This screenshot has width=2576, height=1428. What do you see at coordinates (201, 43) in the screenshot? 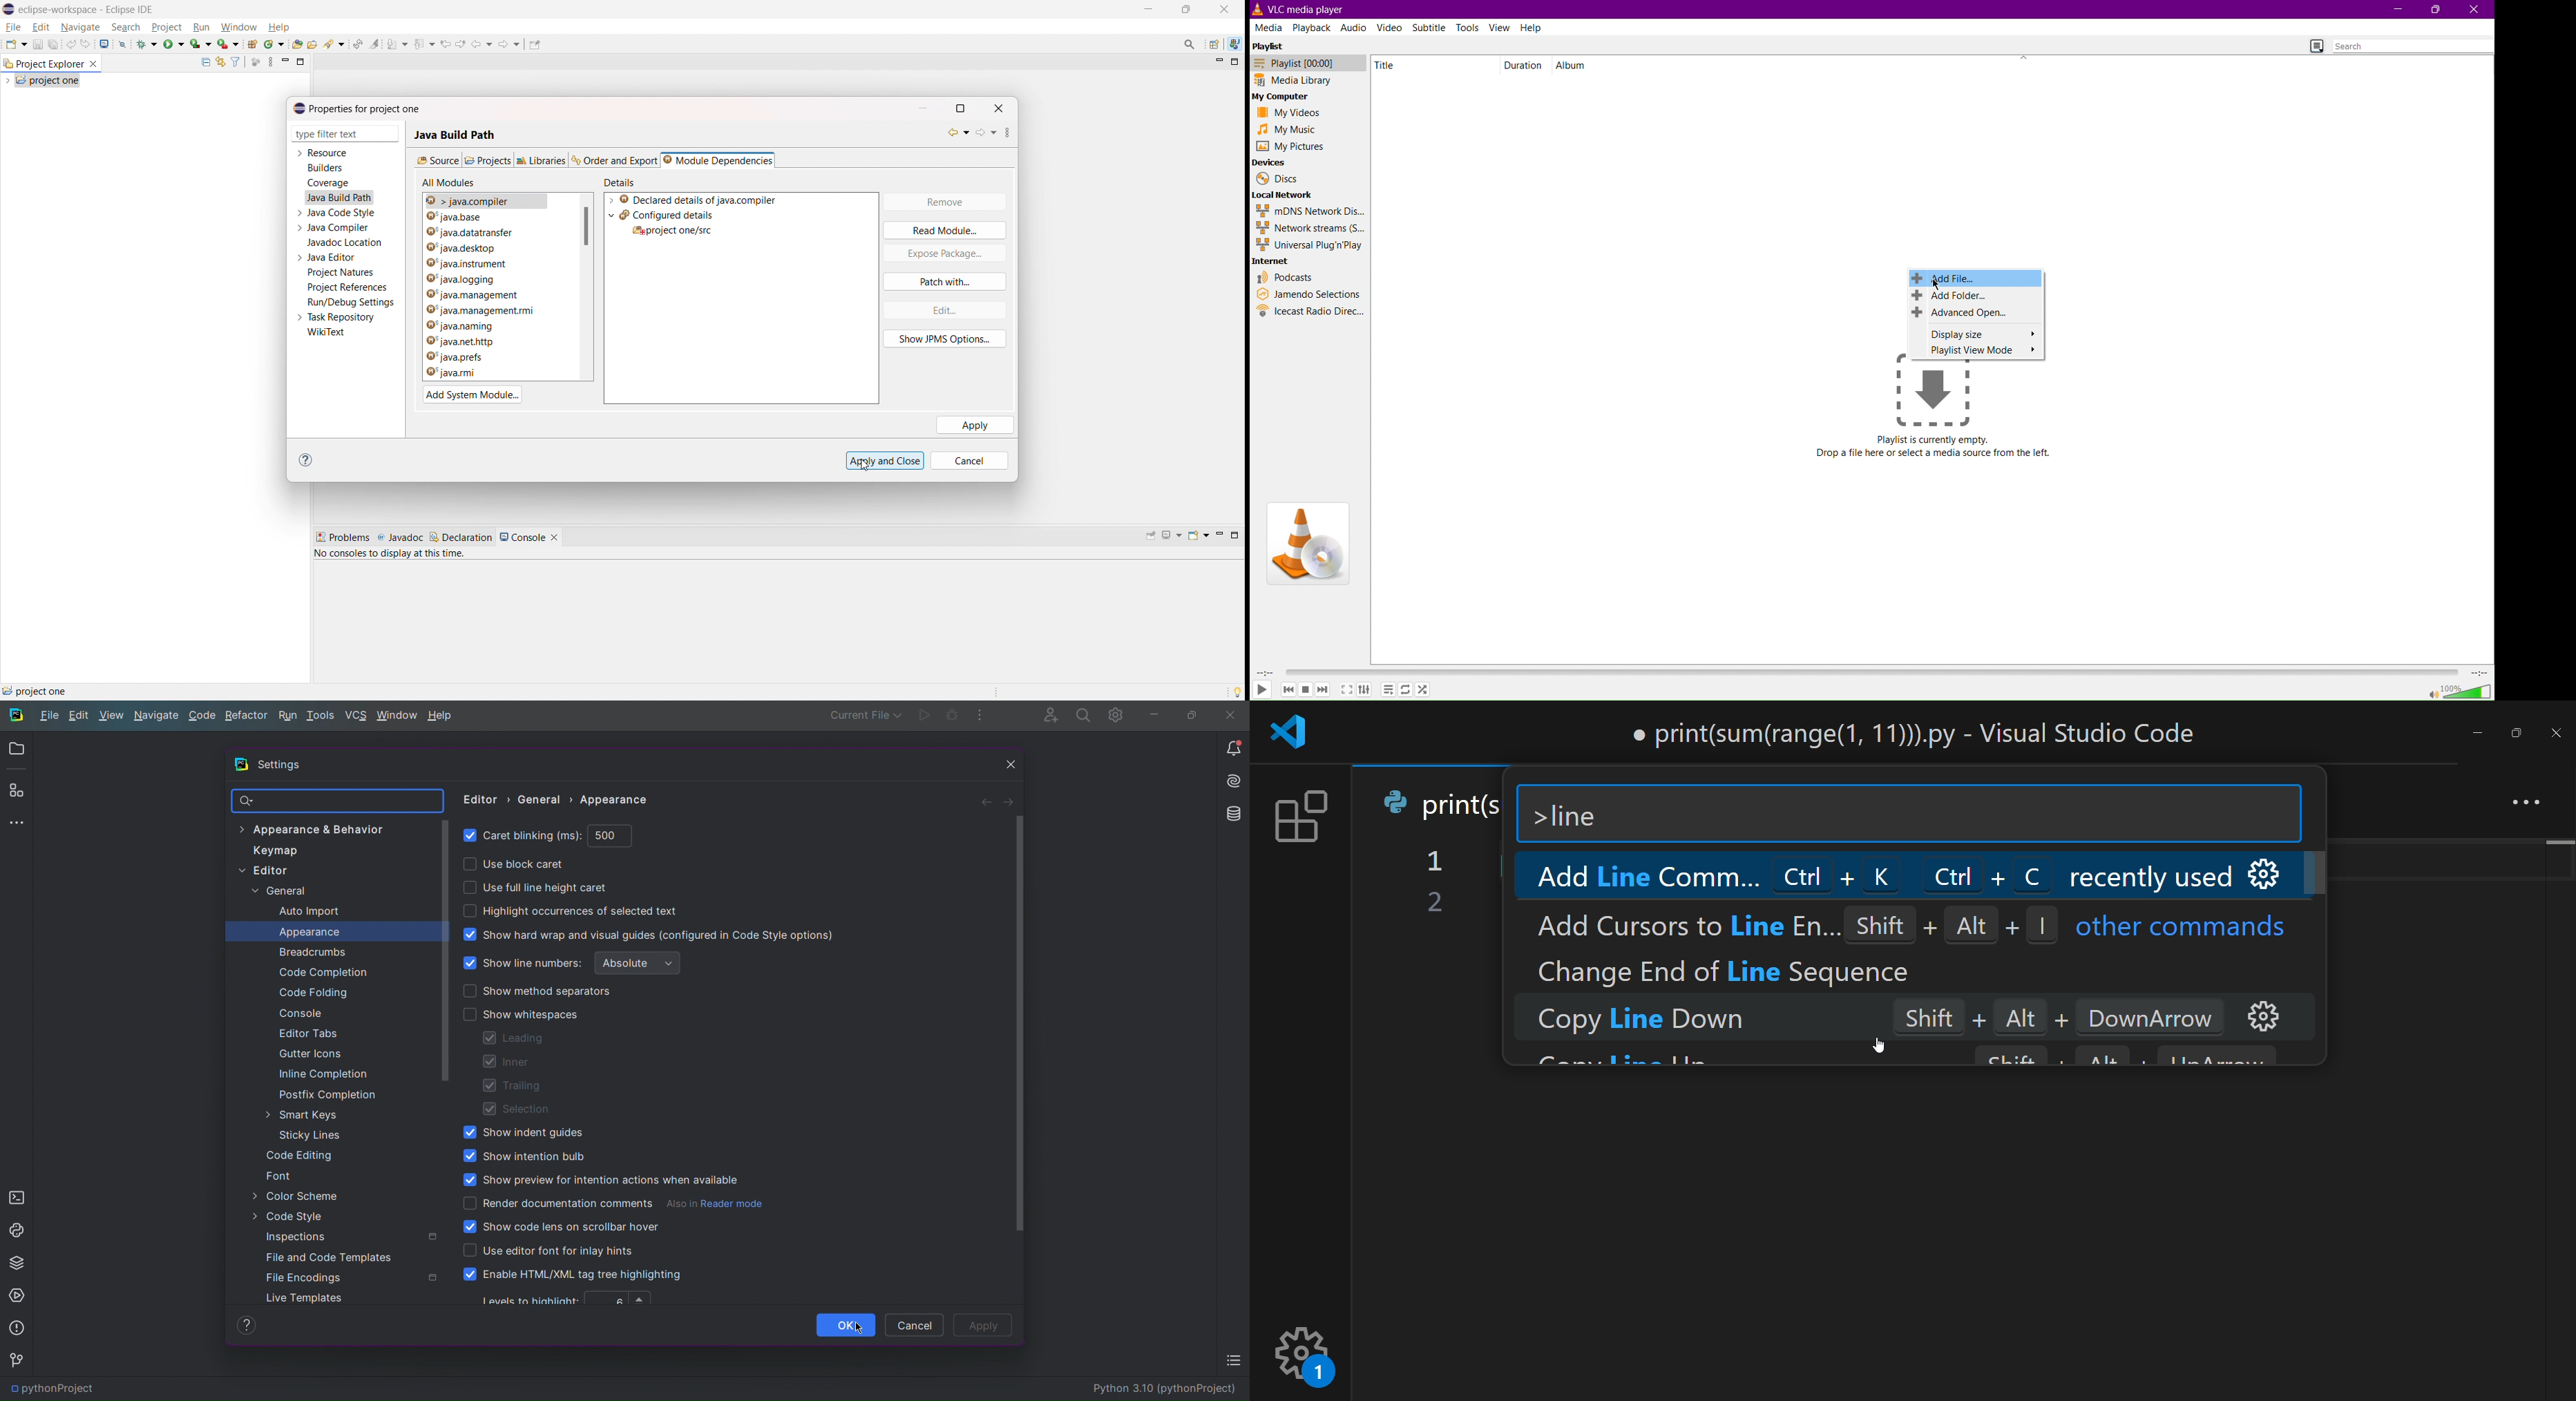
I see `coverage` at bounding box center [201, 43].